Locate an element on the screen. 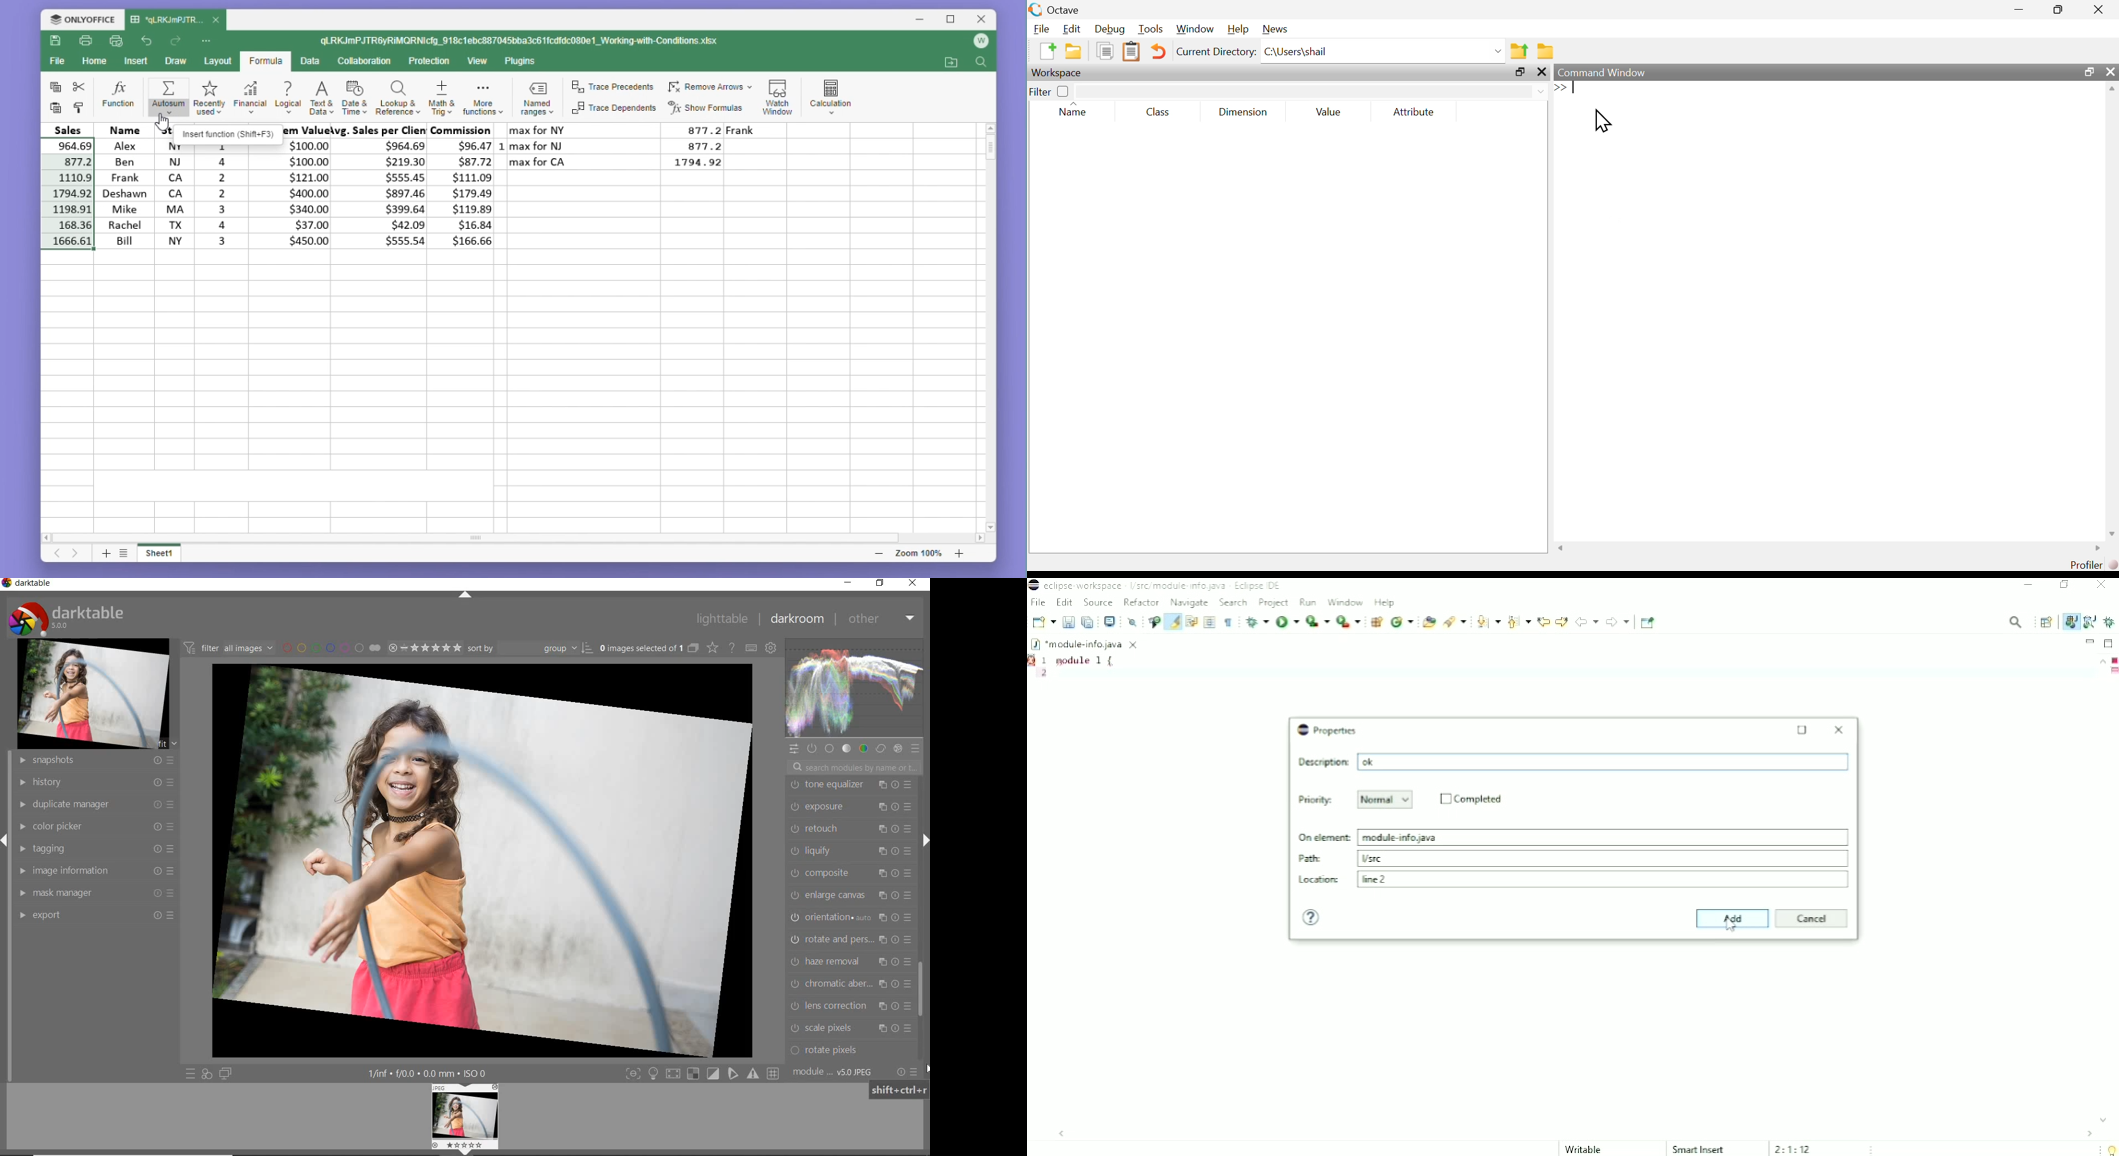 The image size is (2128, 1176). Maximize is located at coordinates (2110, 642).